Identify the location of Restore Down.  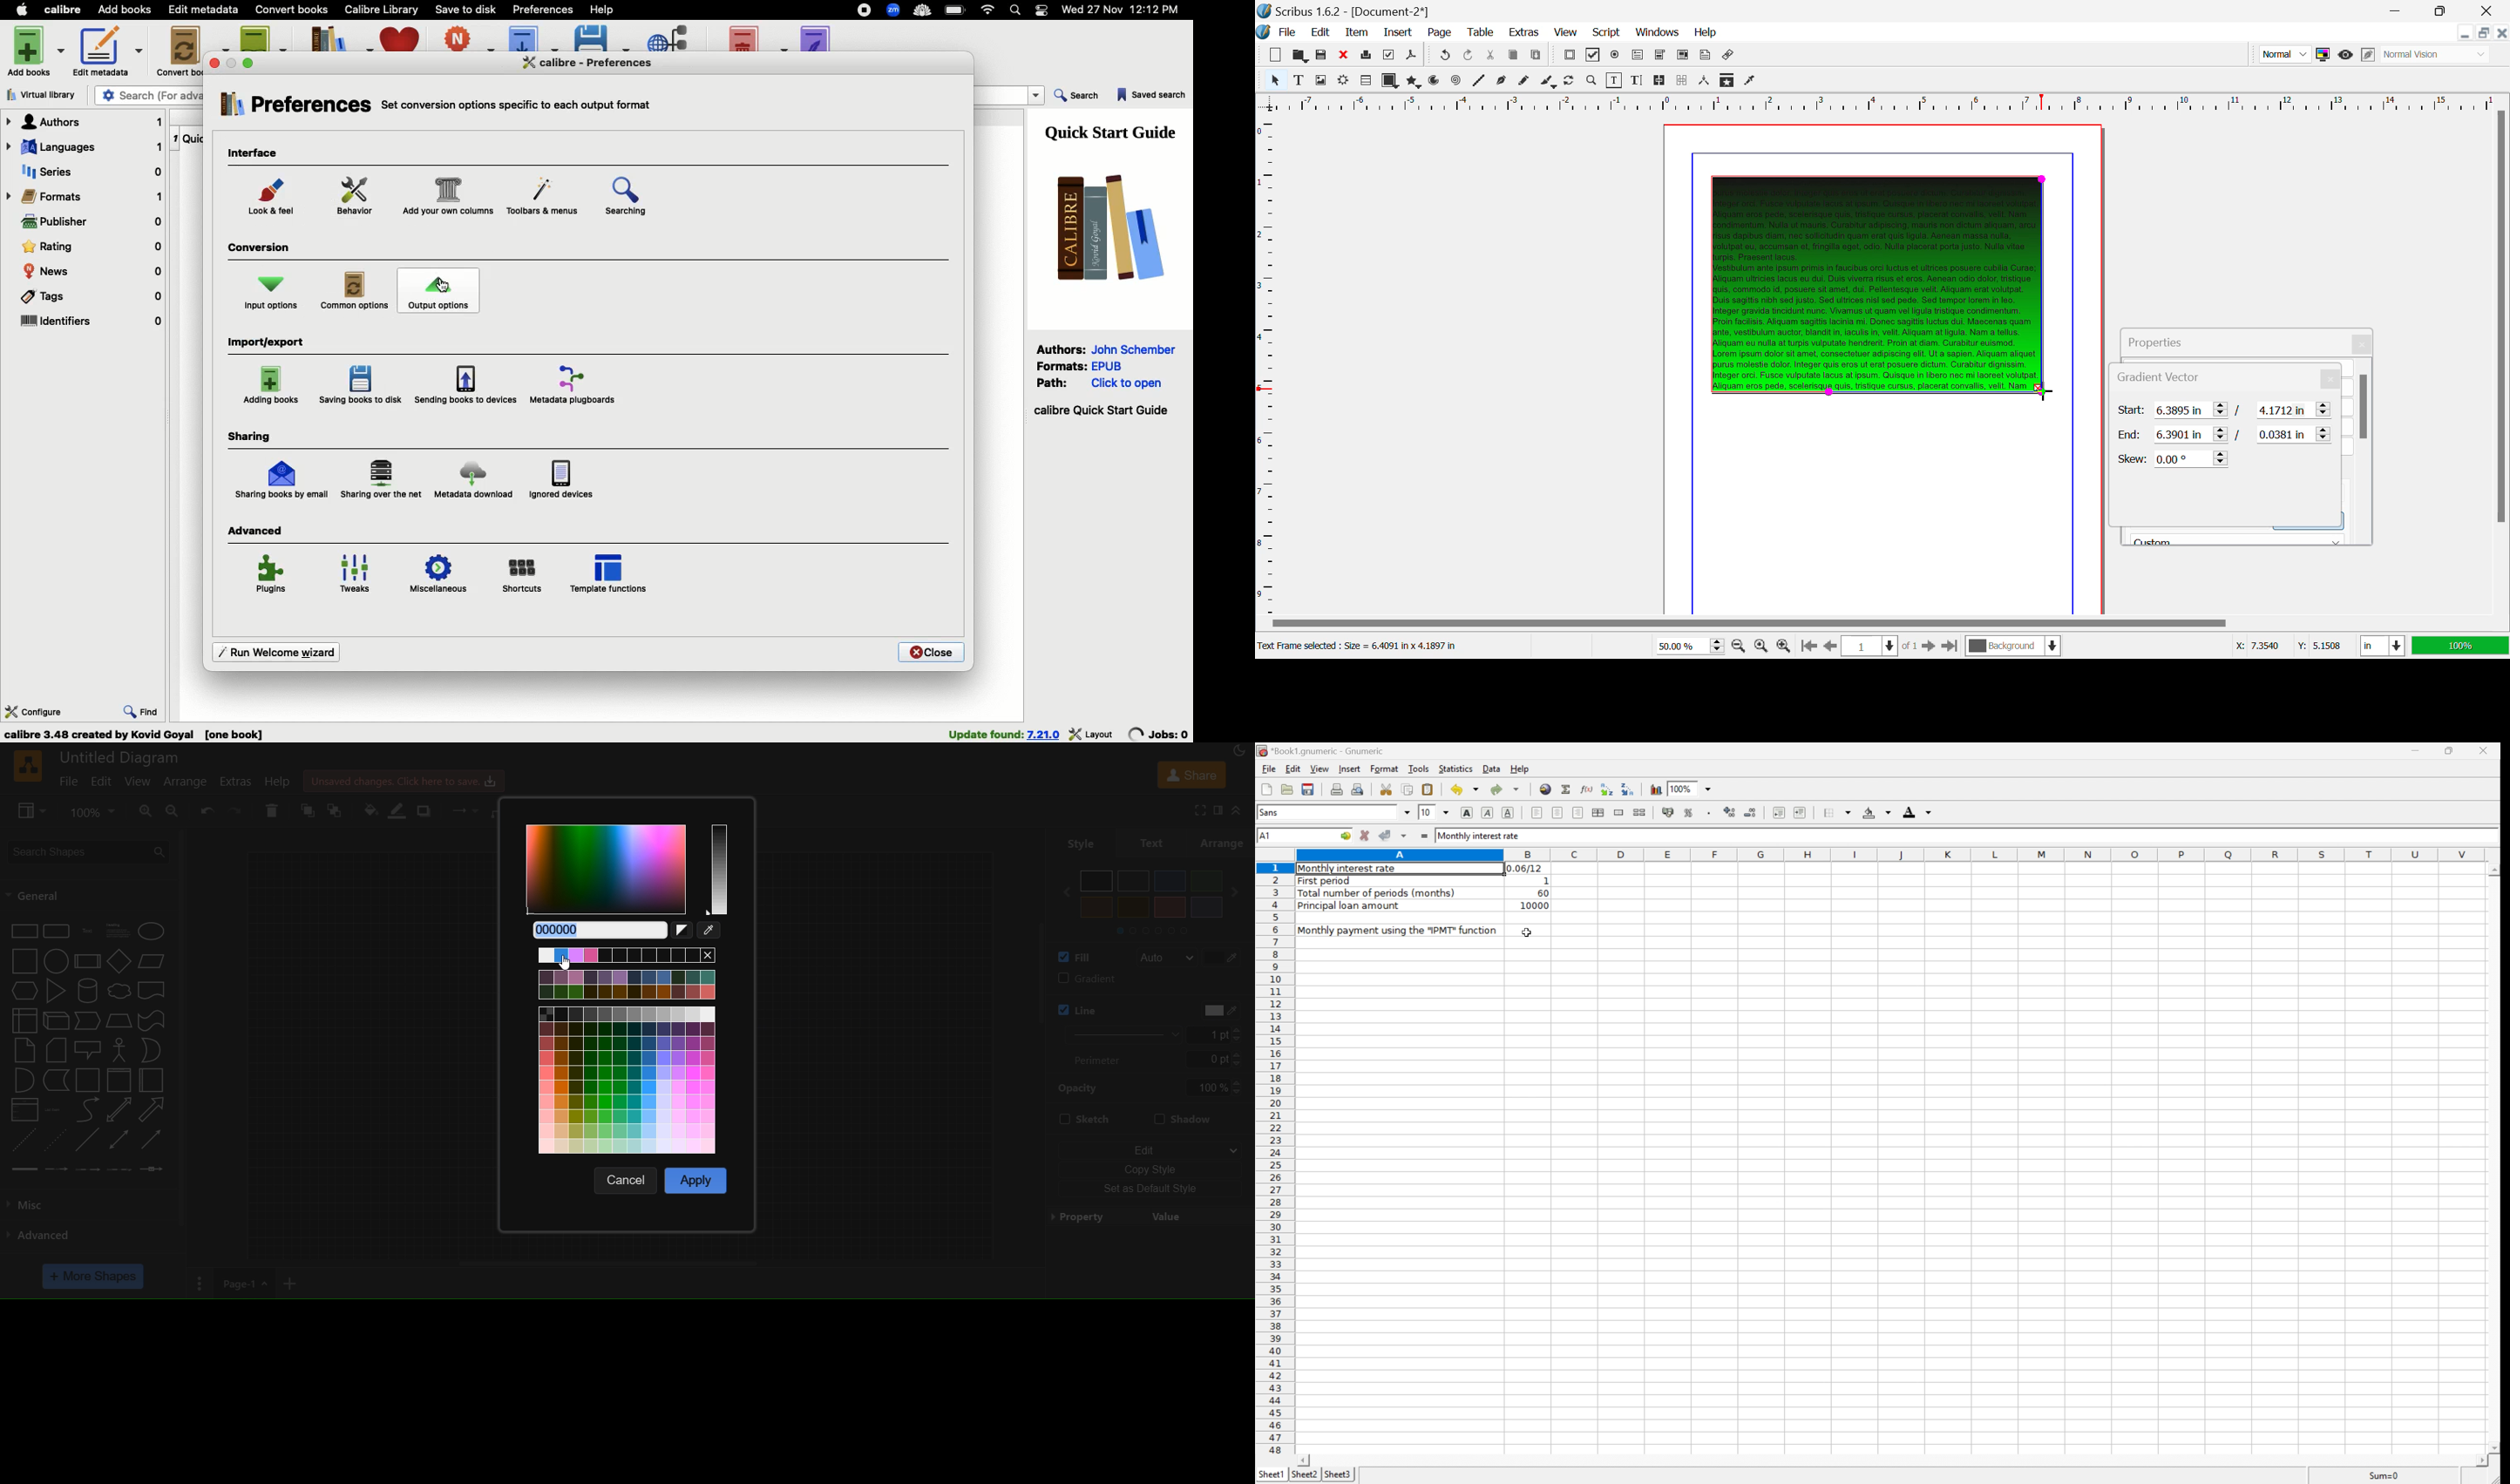
(2399, 11).